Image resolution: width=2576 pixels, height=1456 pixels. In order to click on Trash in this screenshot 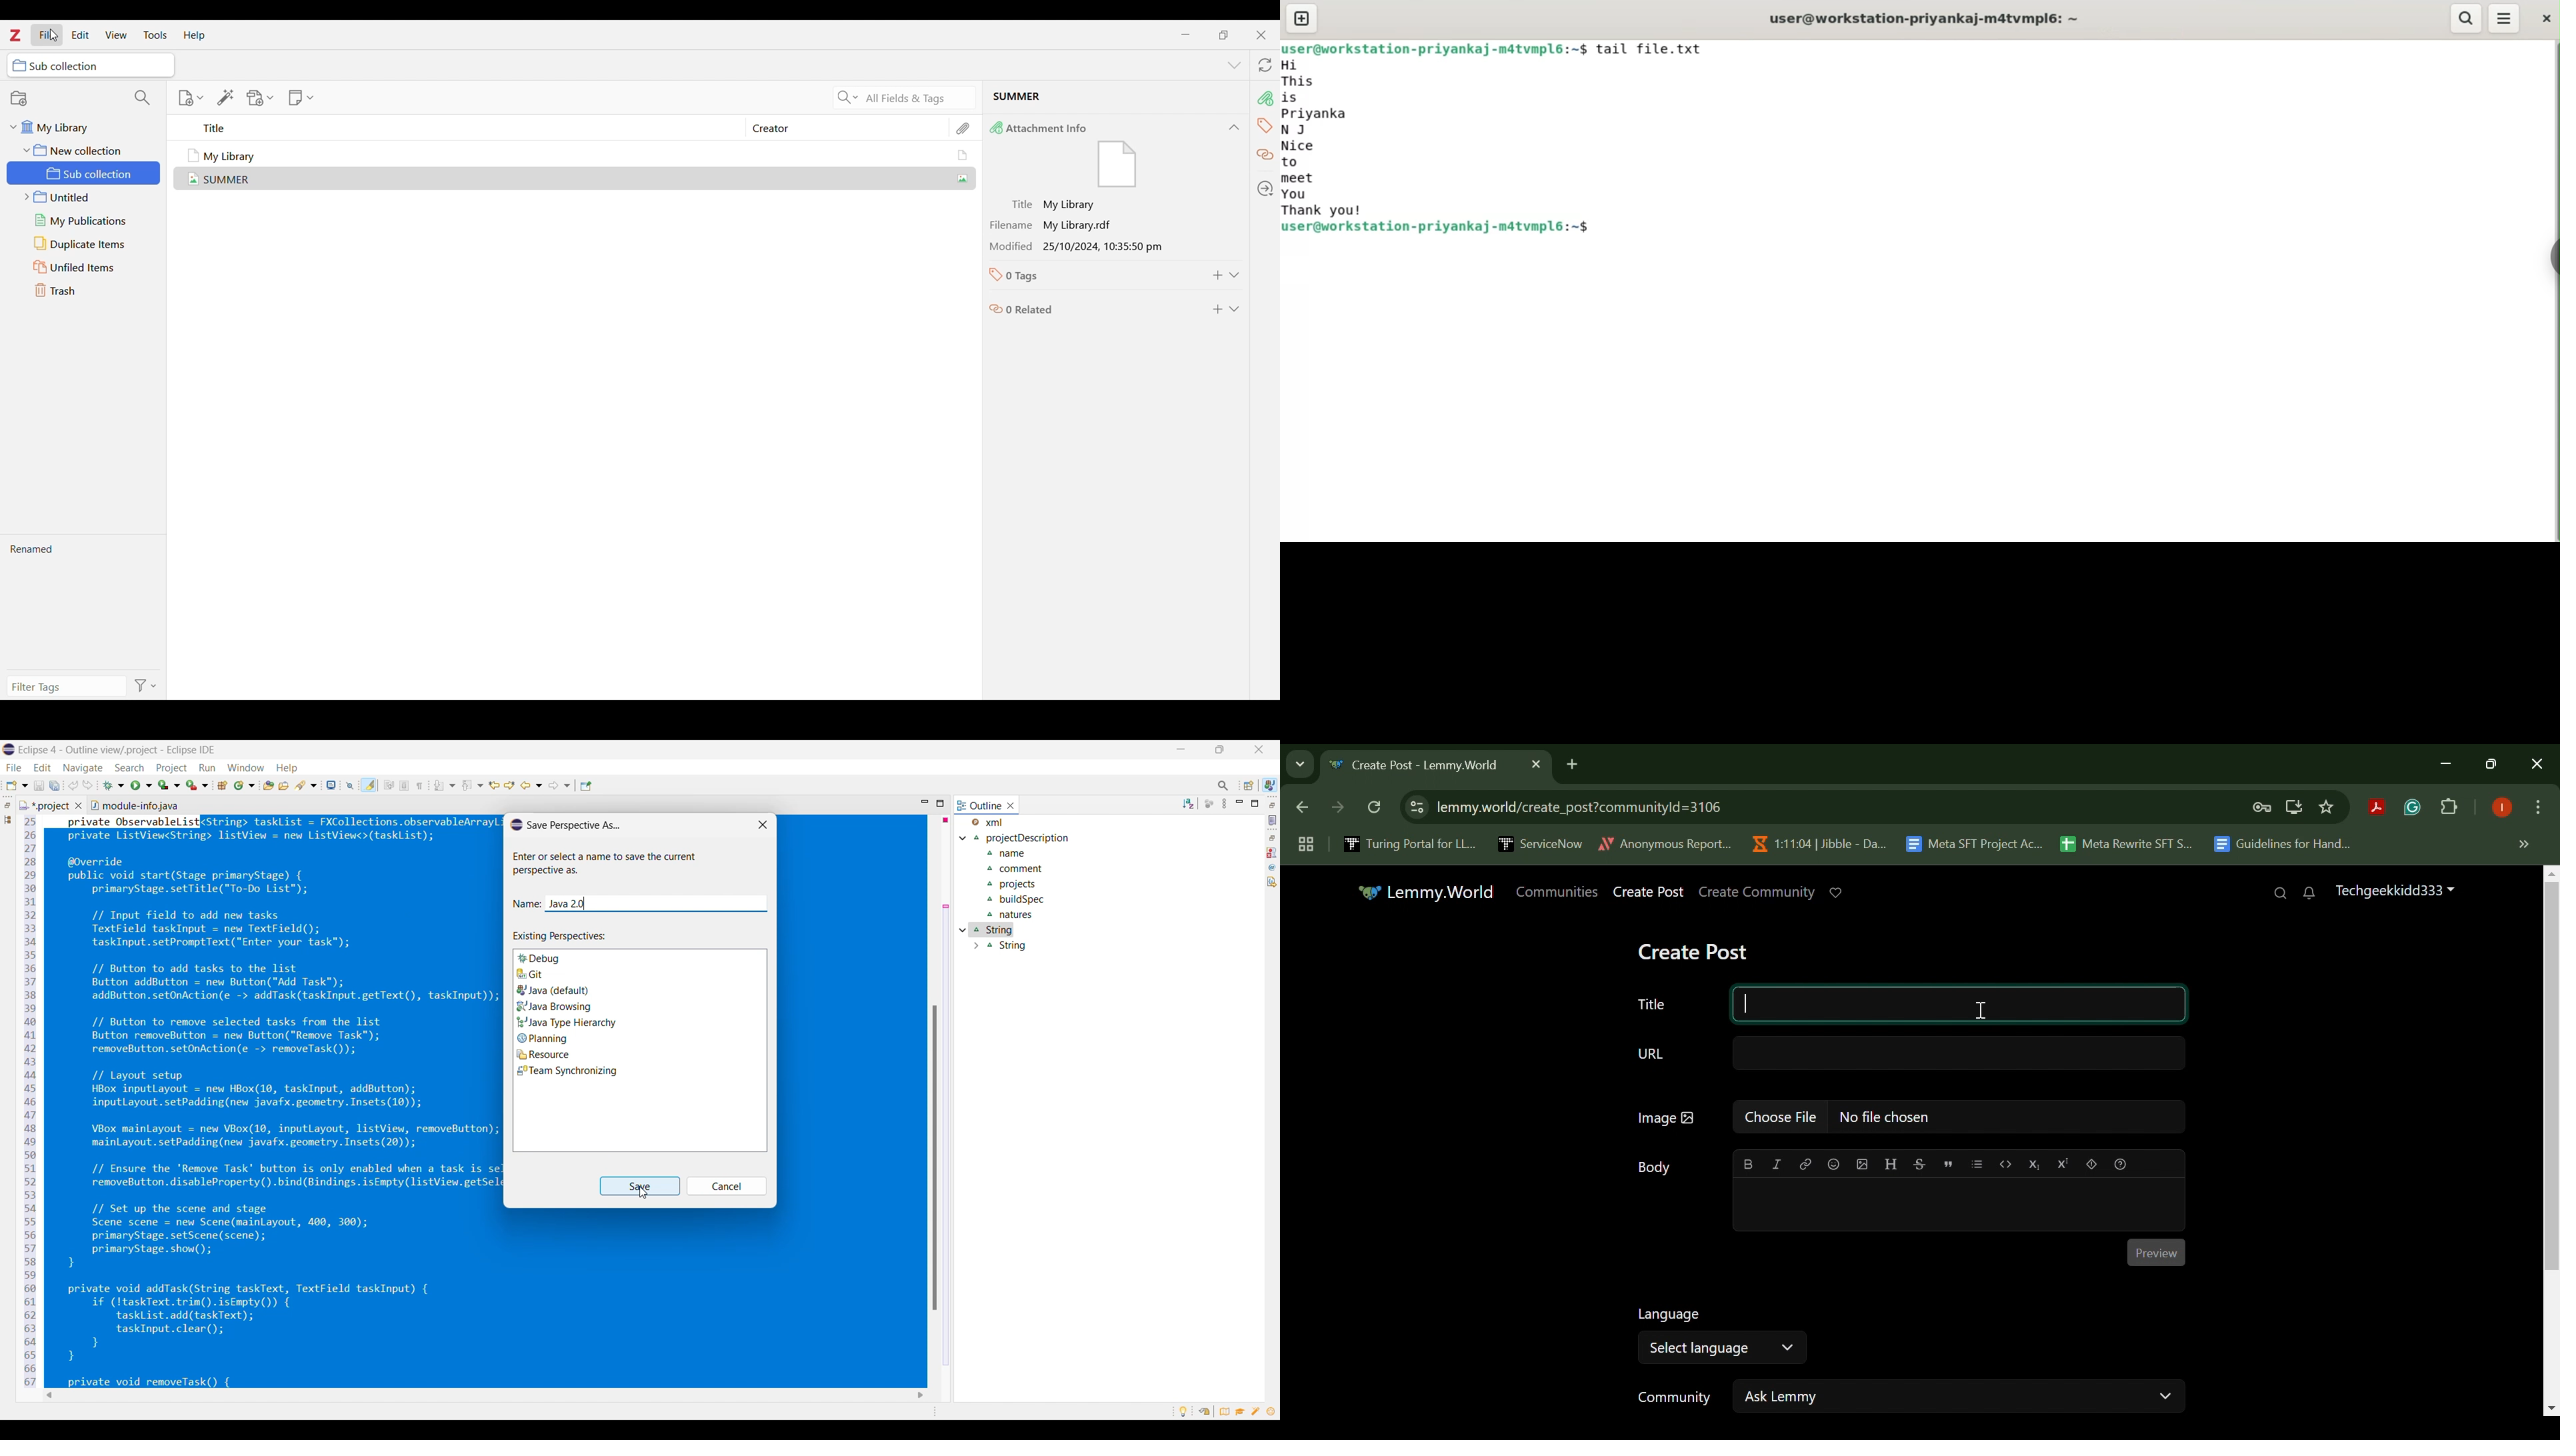, I will do `click(85, 291)`.